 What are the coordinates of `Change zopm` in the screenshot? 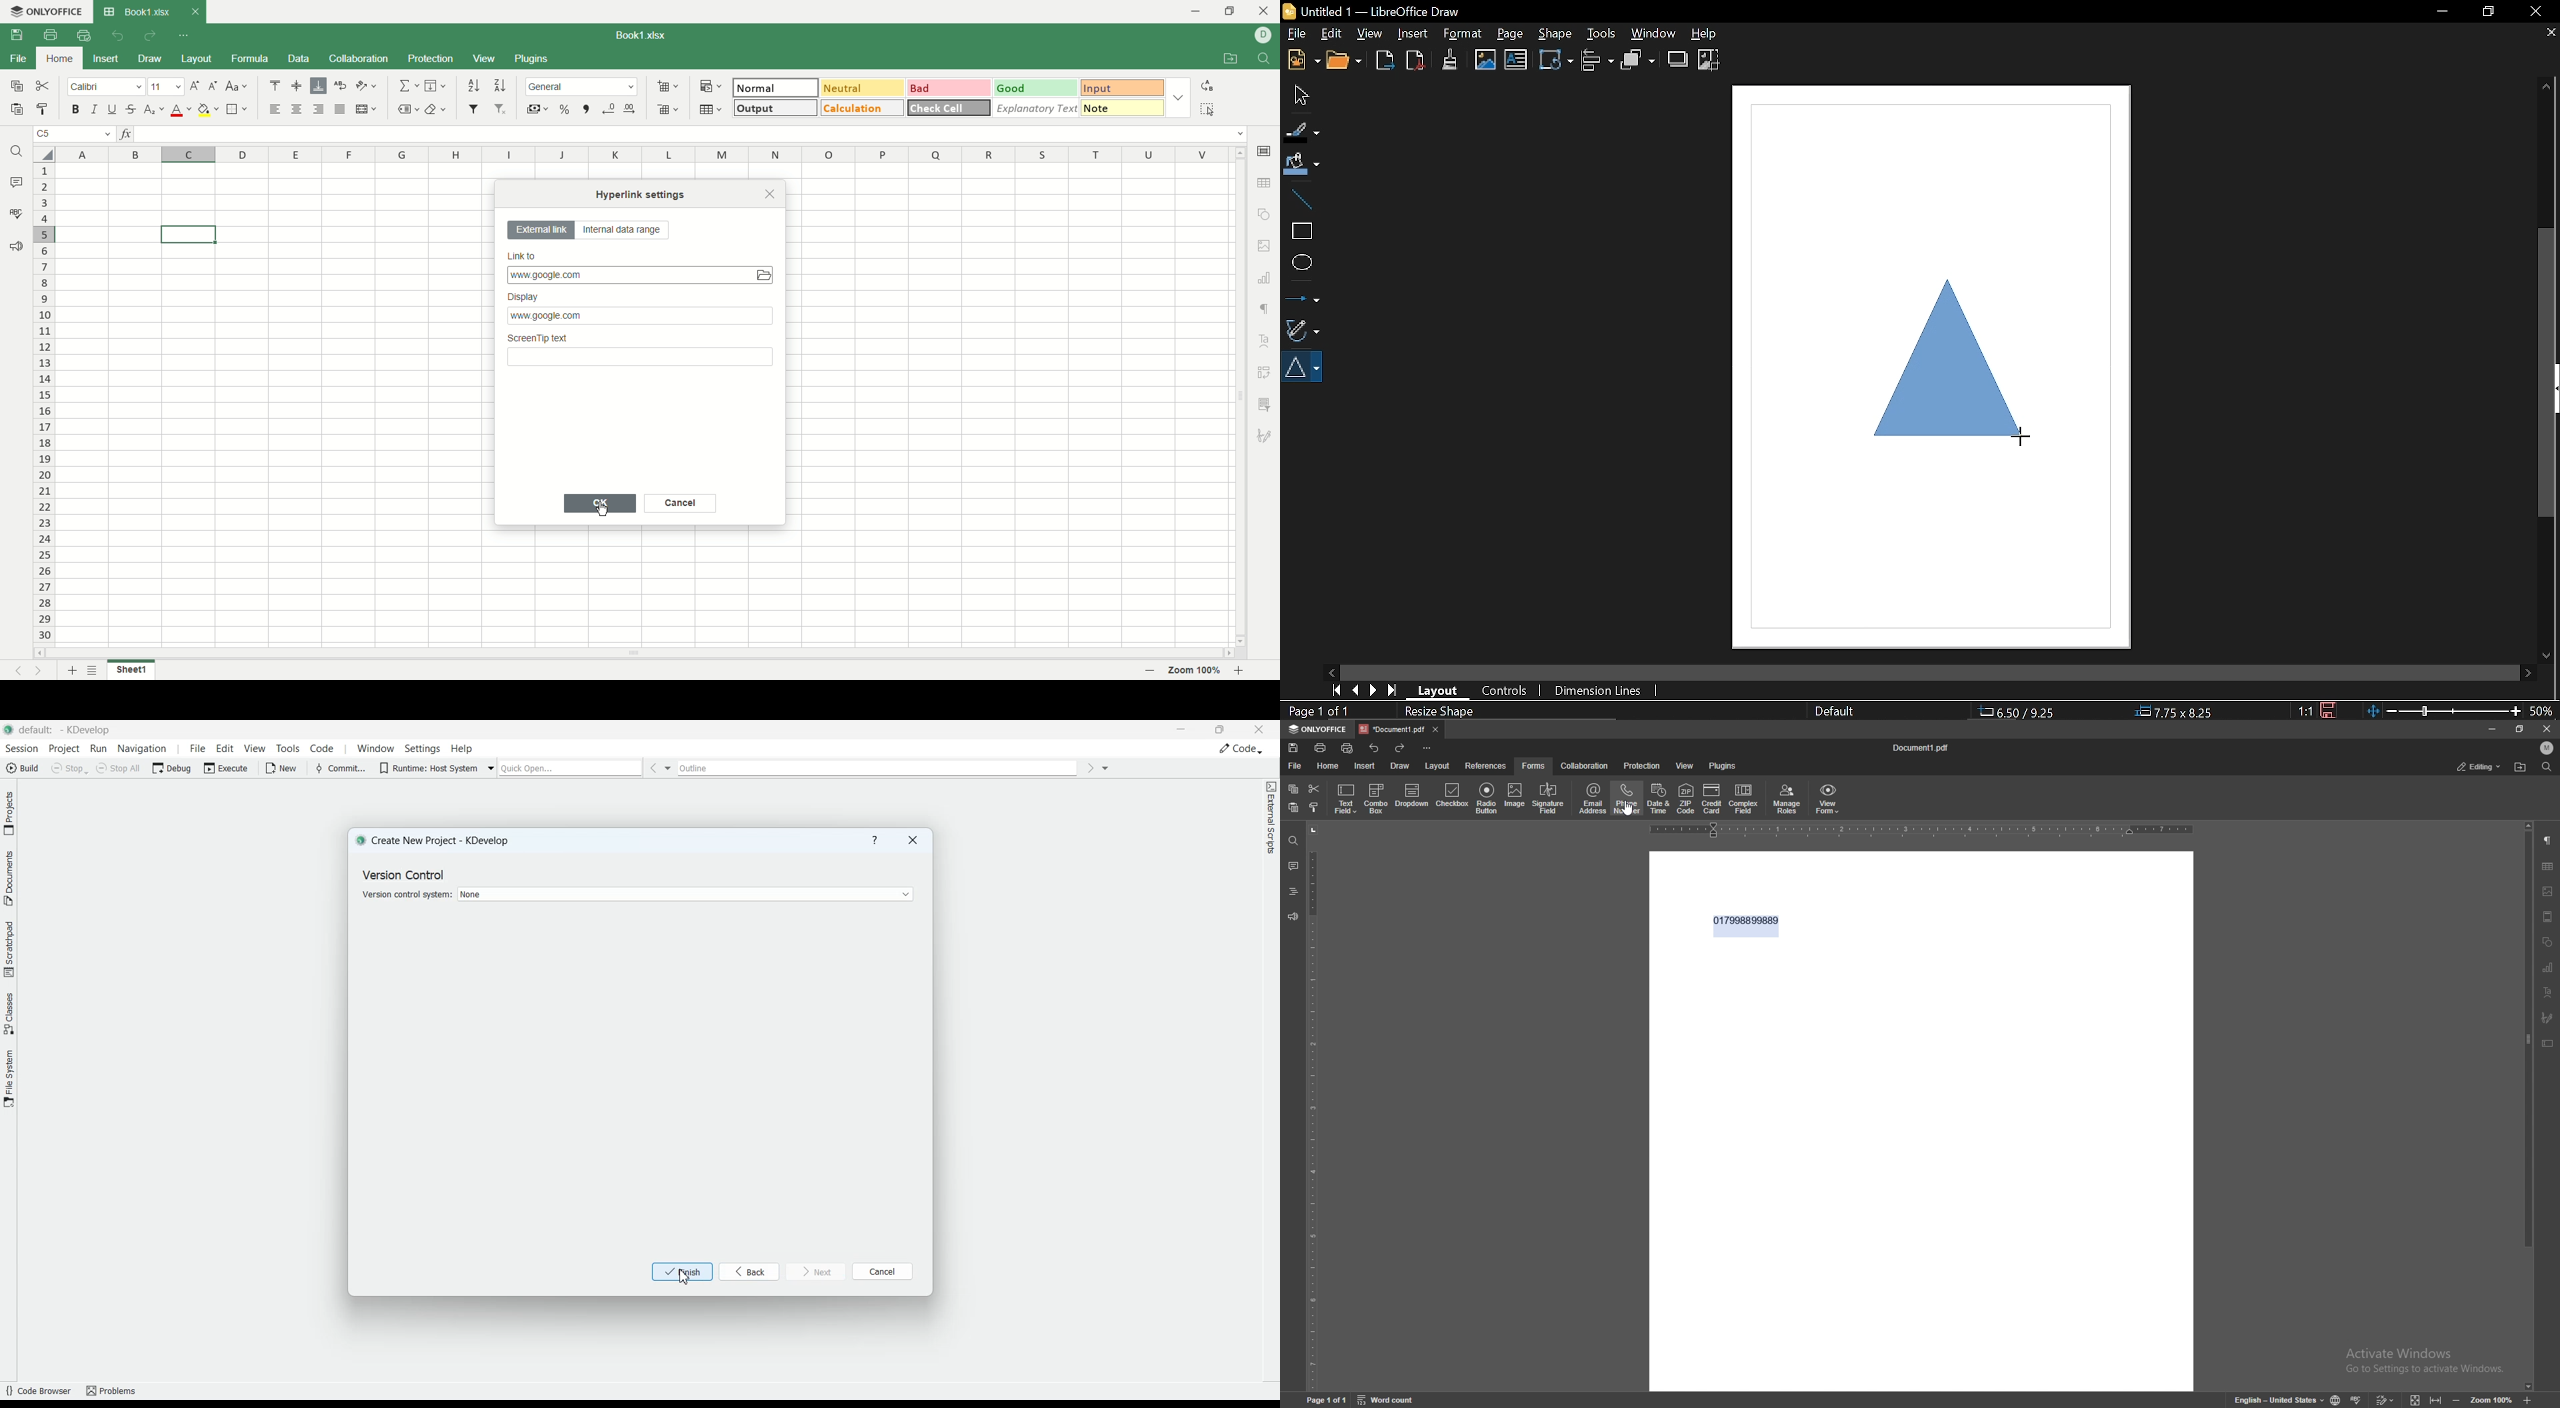 It's located at (2443, 712).